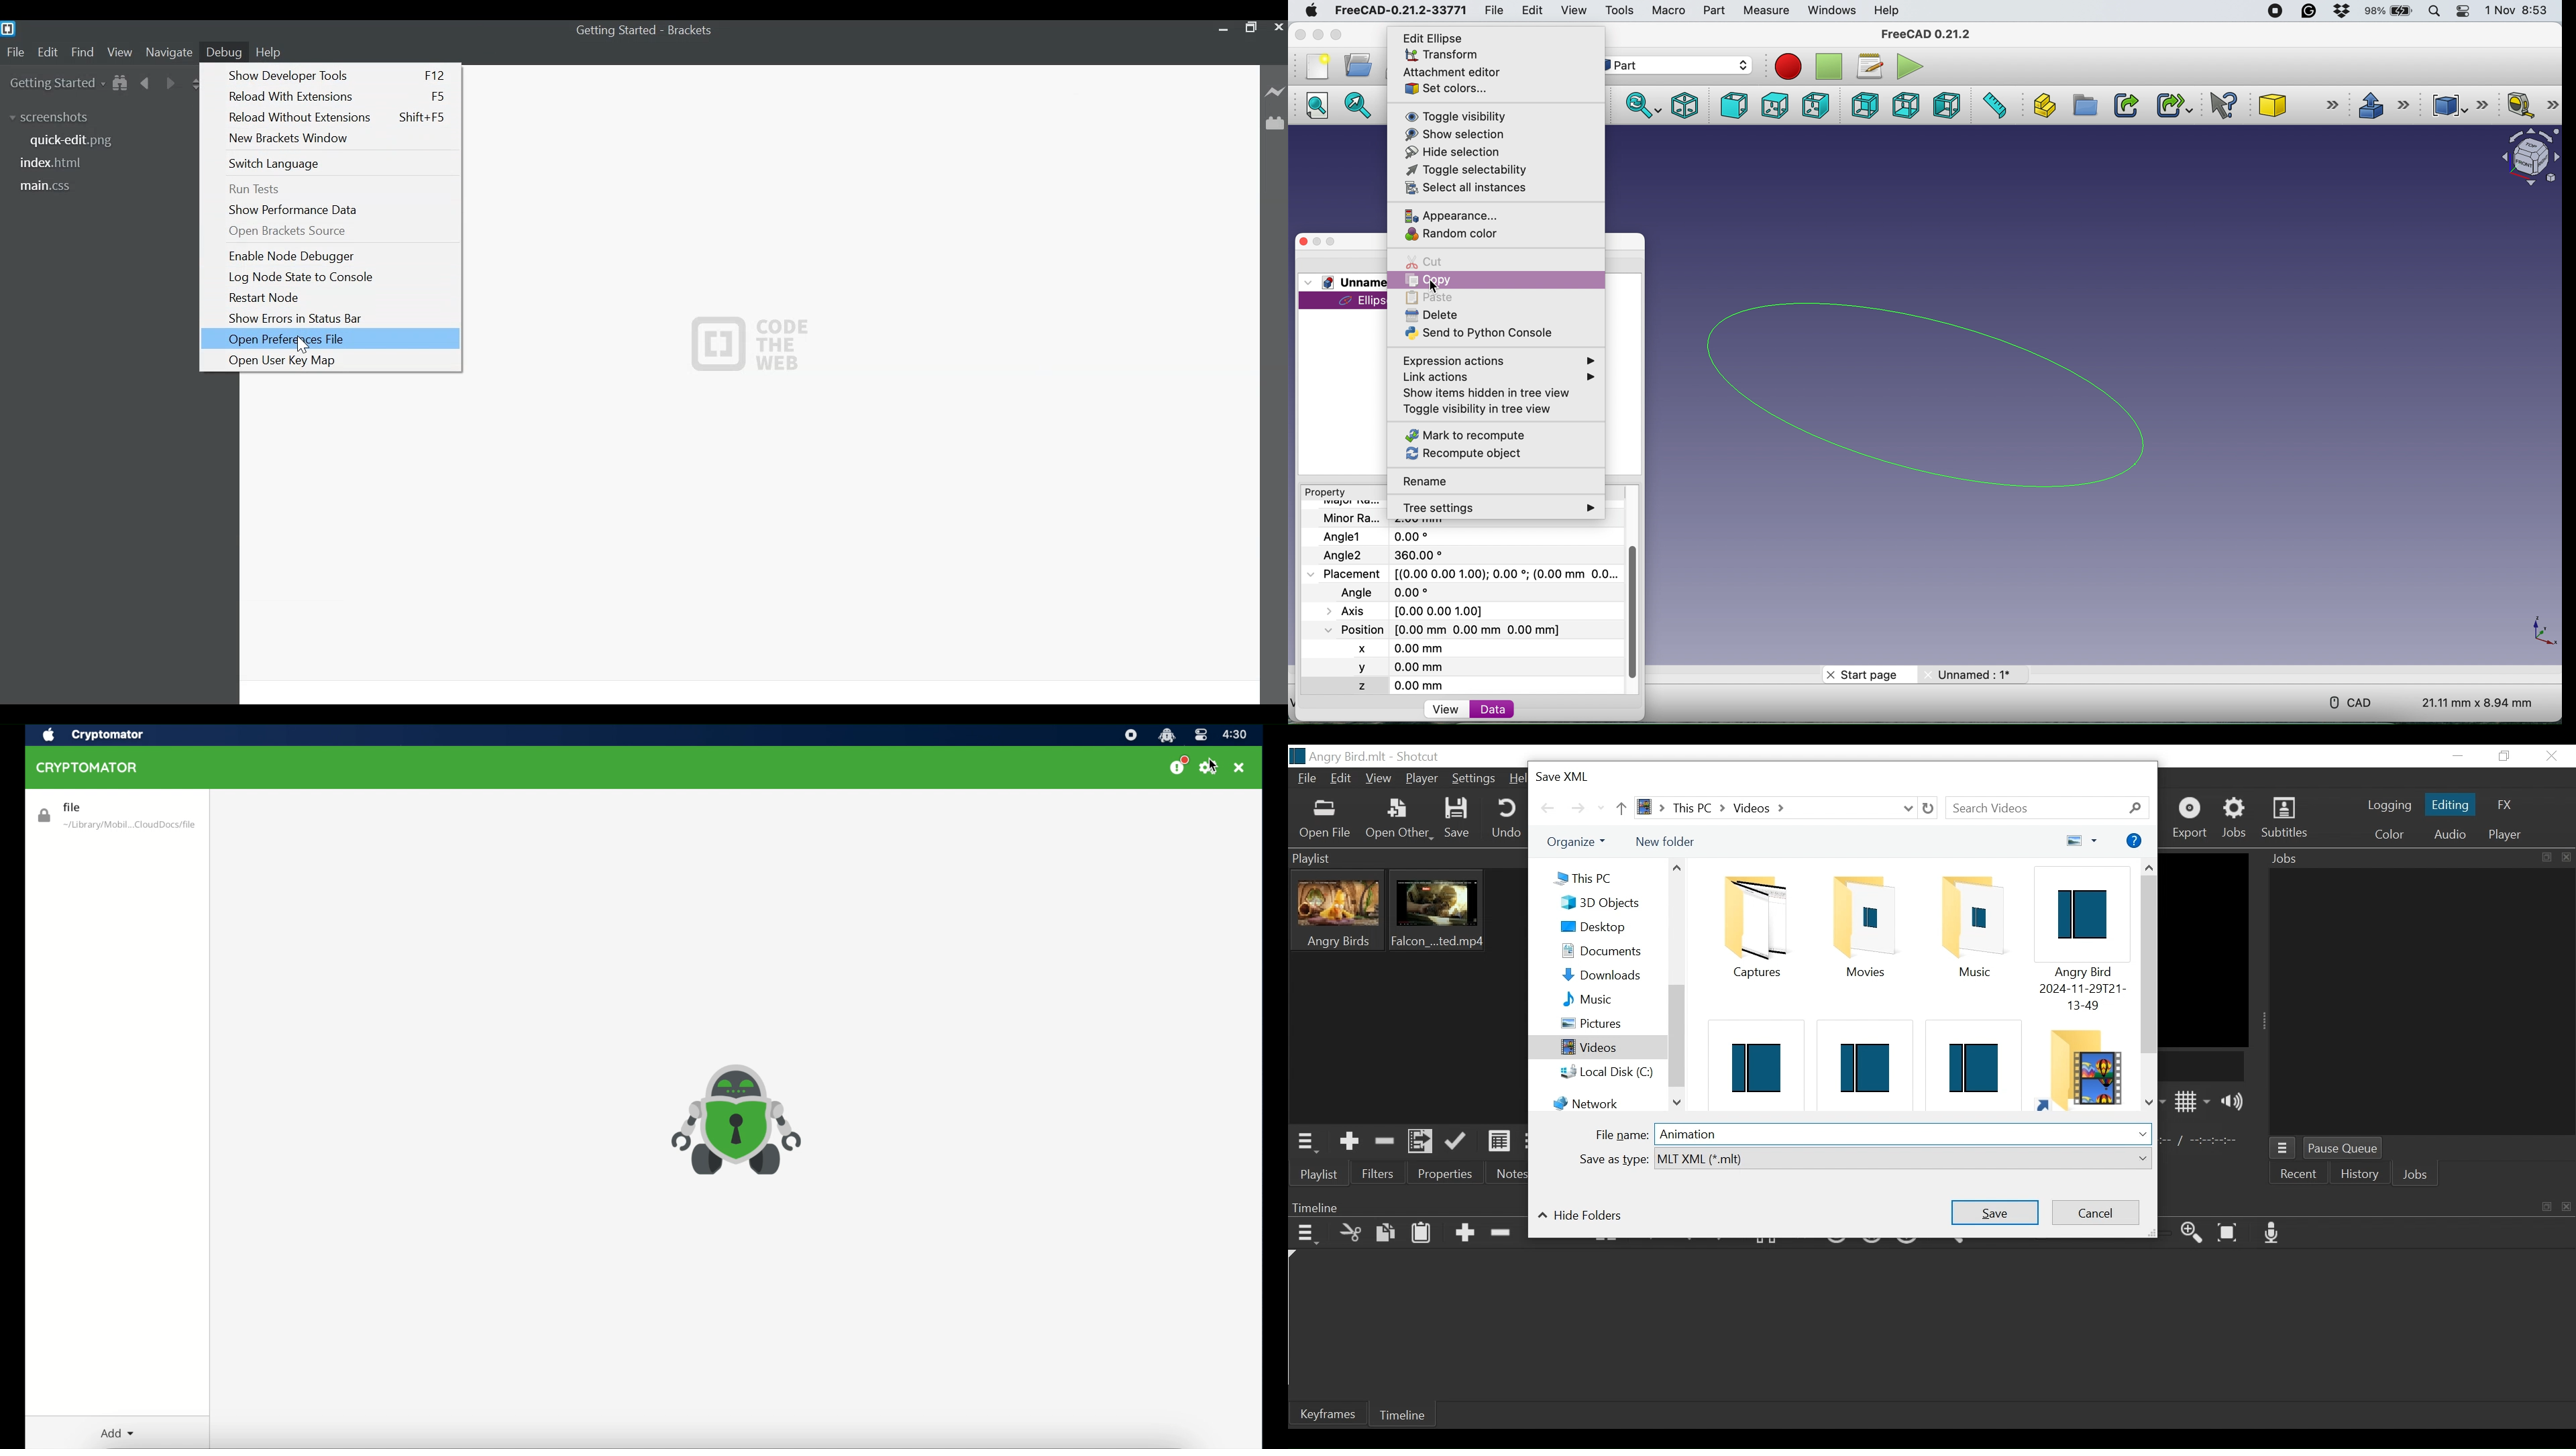  What do you see at coordinates (8, 28) in the screenshot?
I see `Brackets Desktop Icon ` at bounding box center [8, 28].